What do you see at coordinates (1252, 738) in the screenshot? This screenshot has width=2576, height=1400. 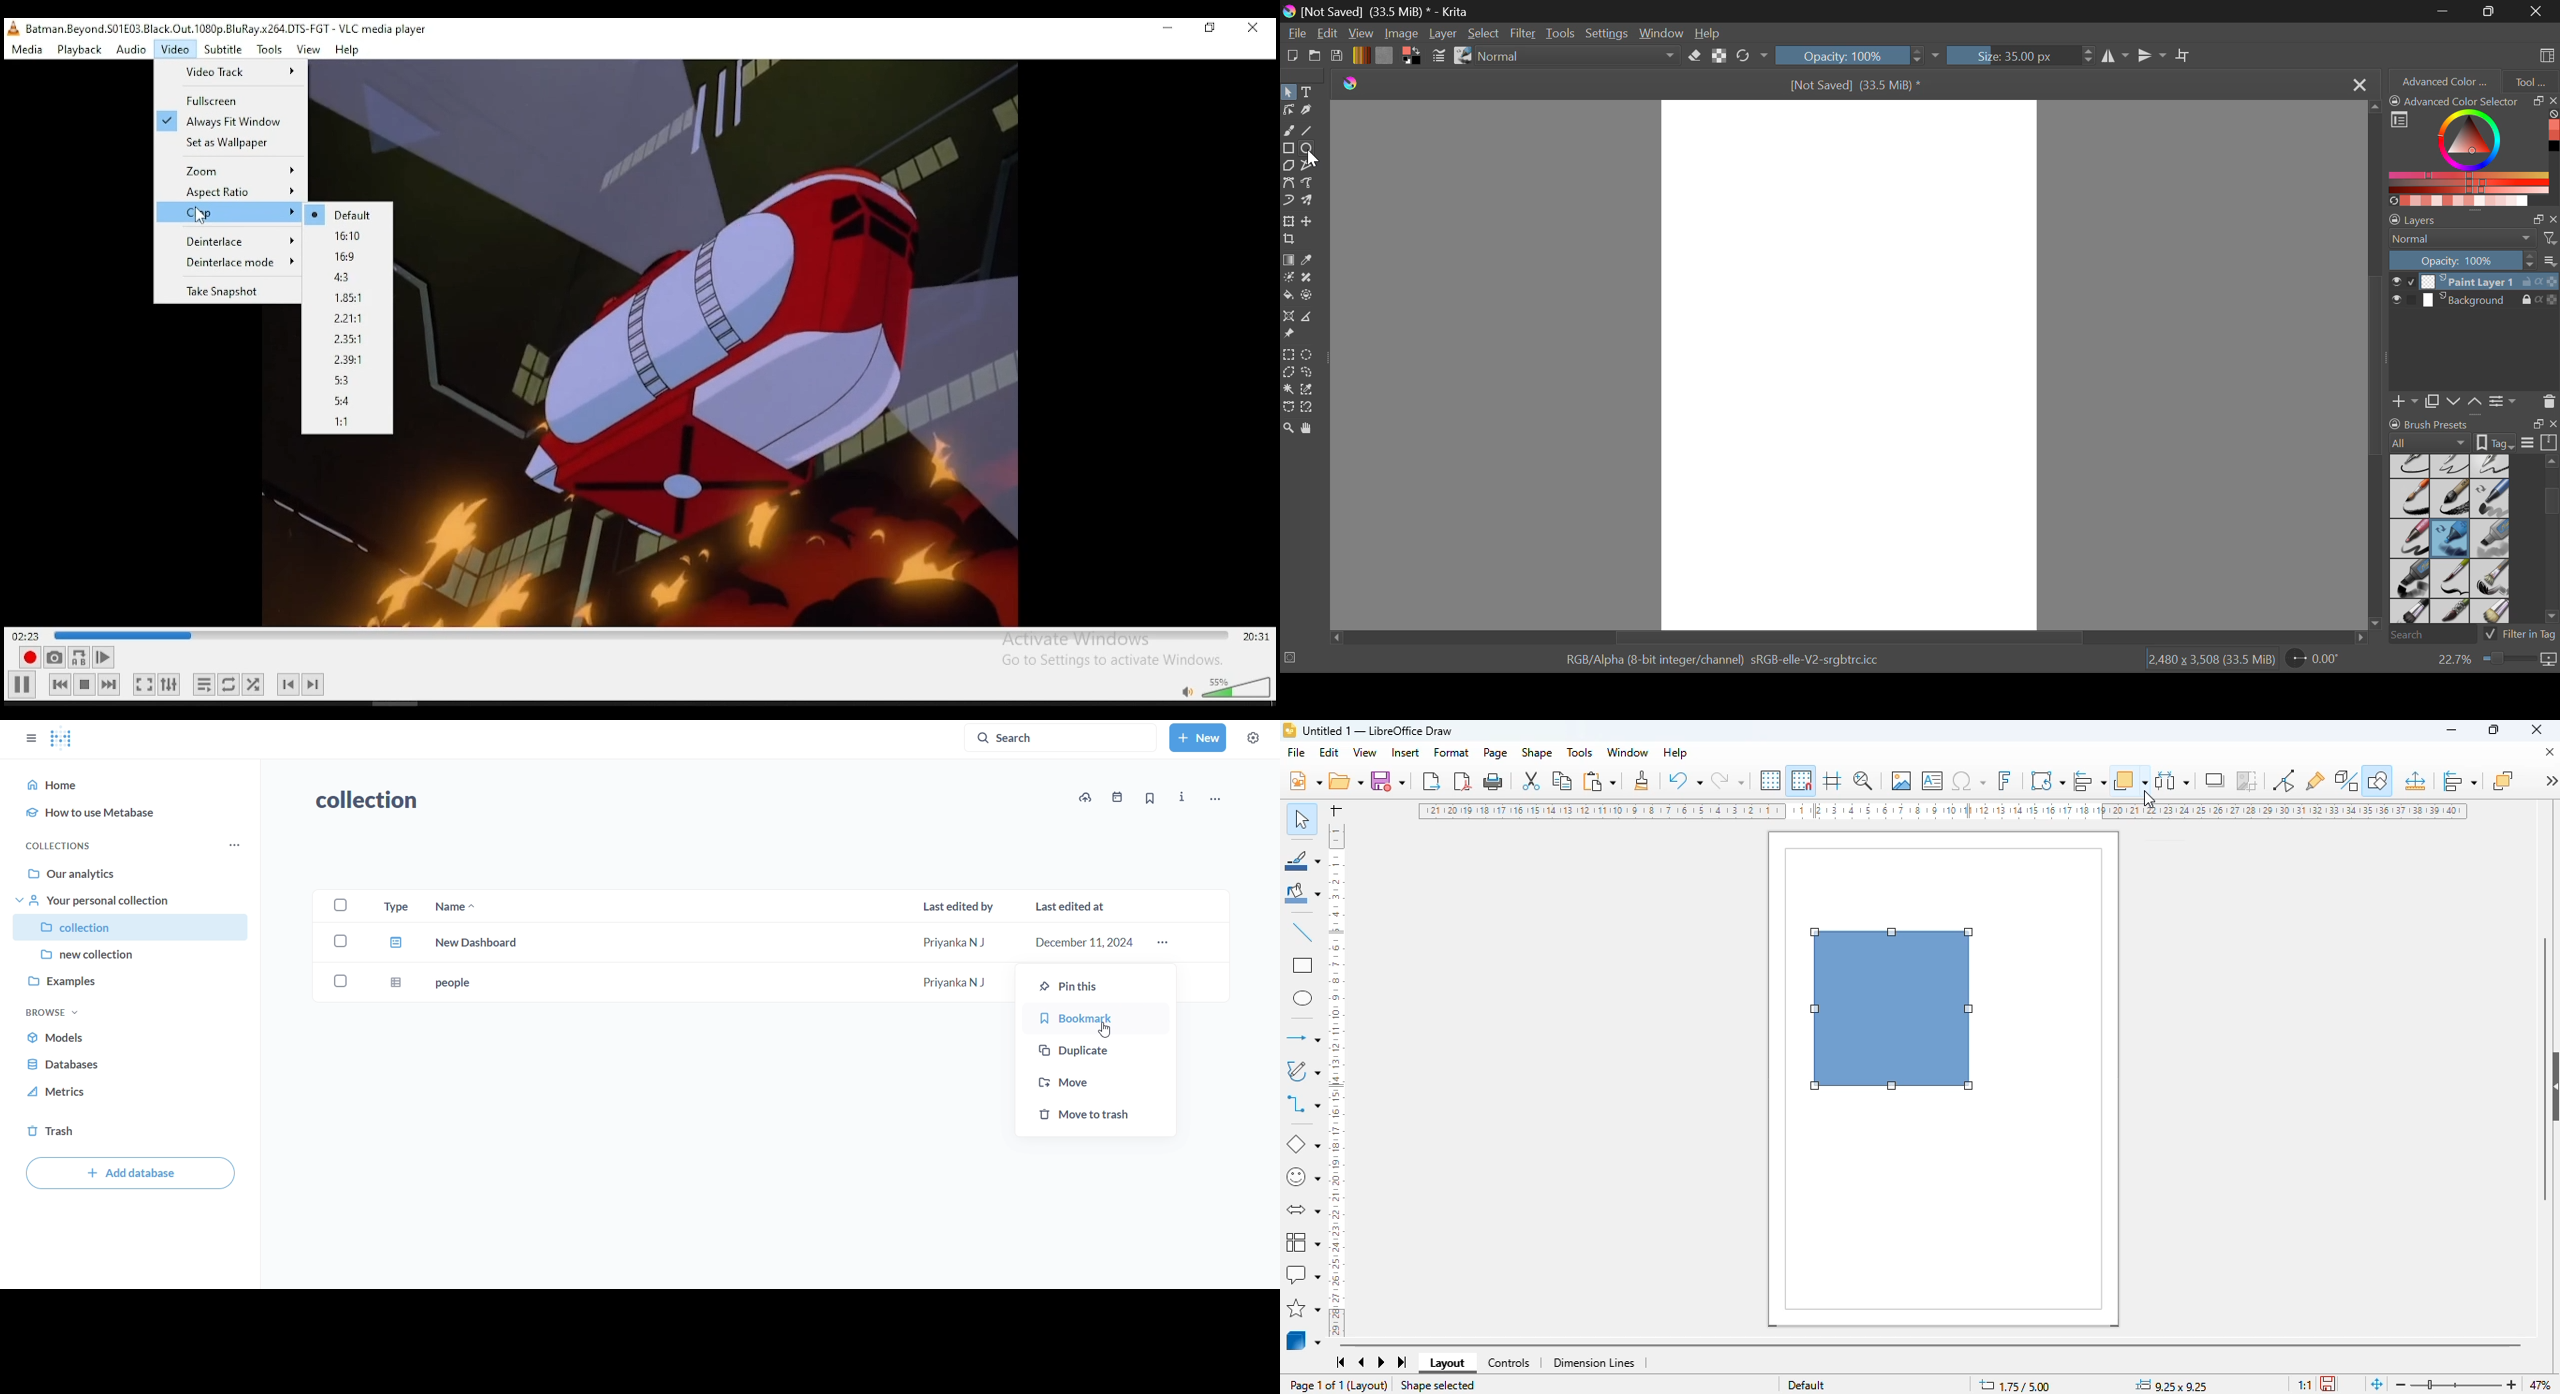 I see `settings` at bounding box center [1252, 738].